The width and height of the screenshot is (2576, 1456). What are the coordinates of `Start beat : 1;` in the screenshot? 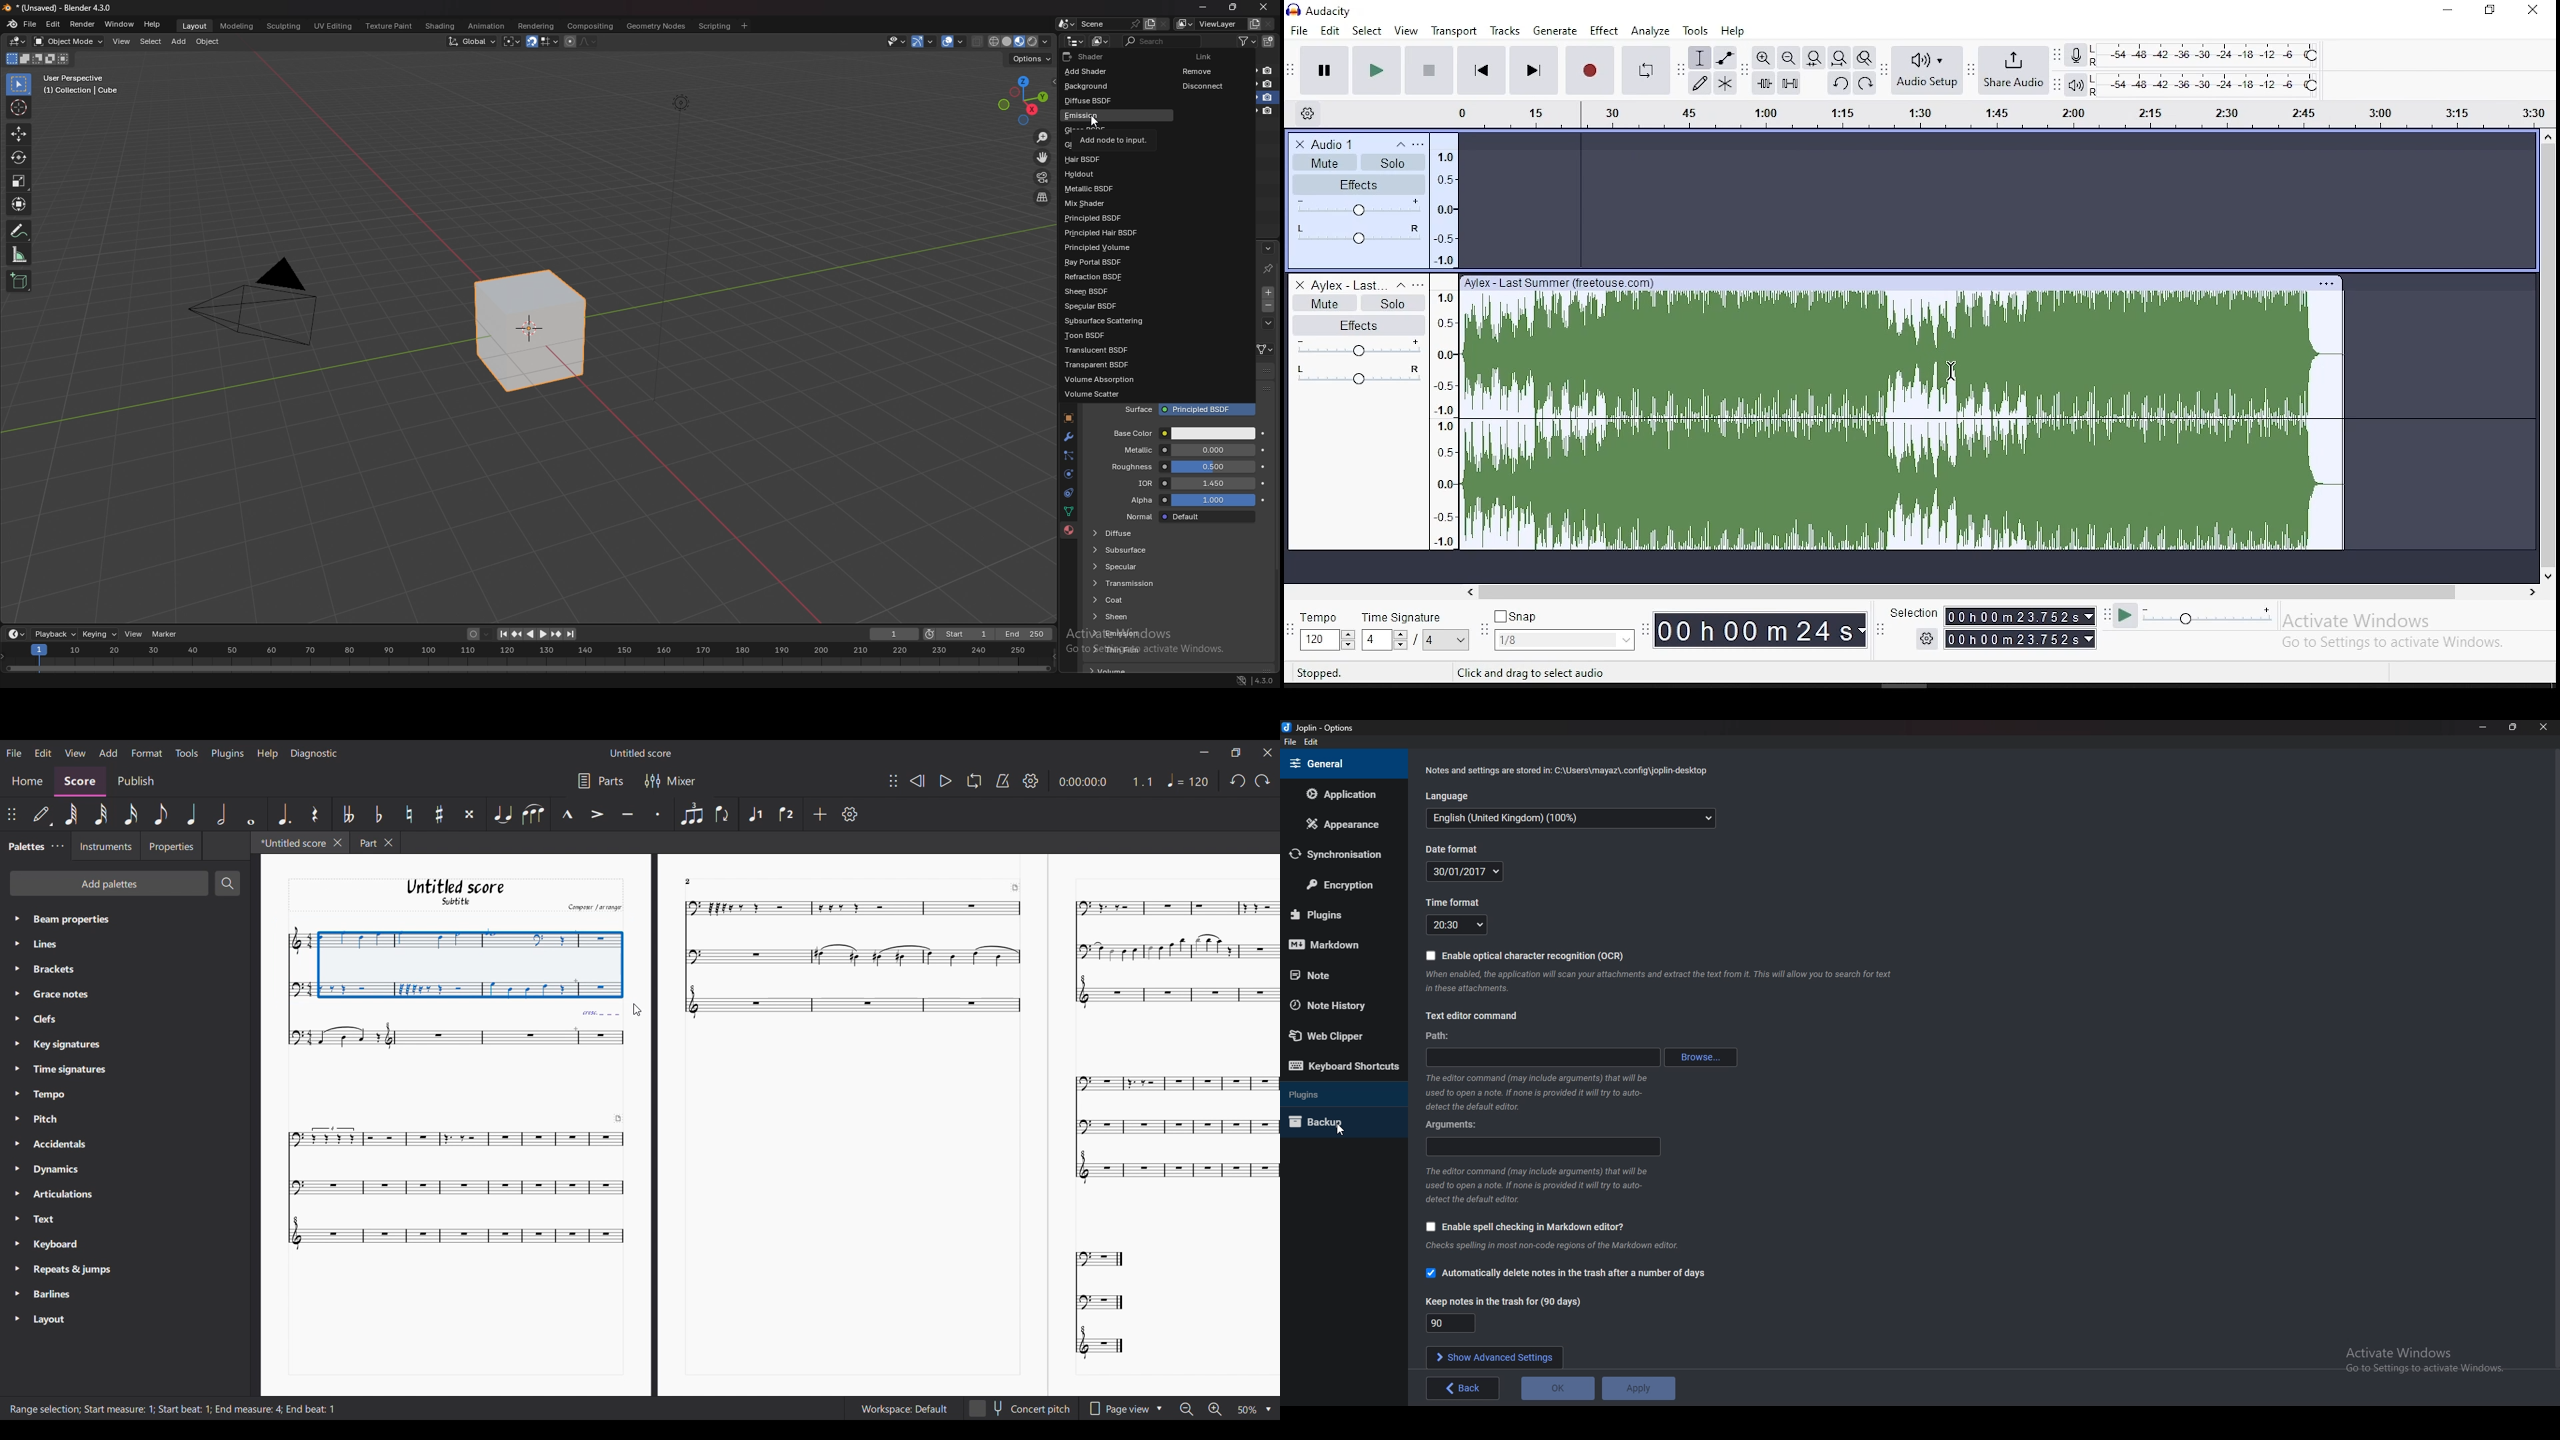 It's located at (185, 1409).